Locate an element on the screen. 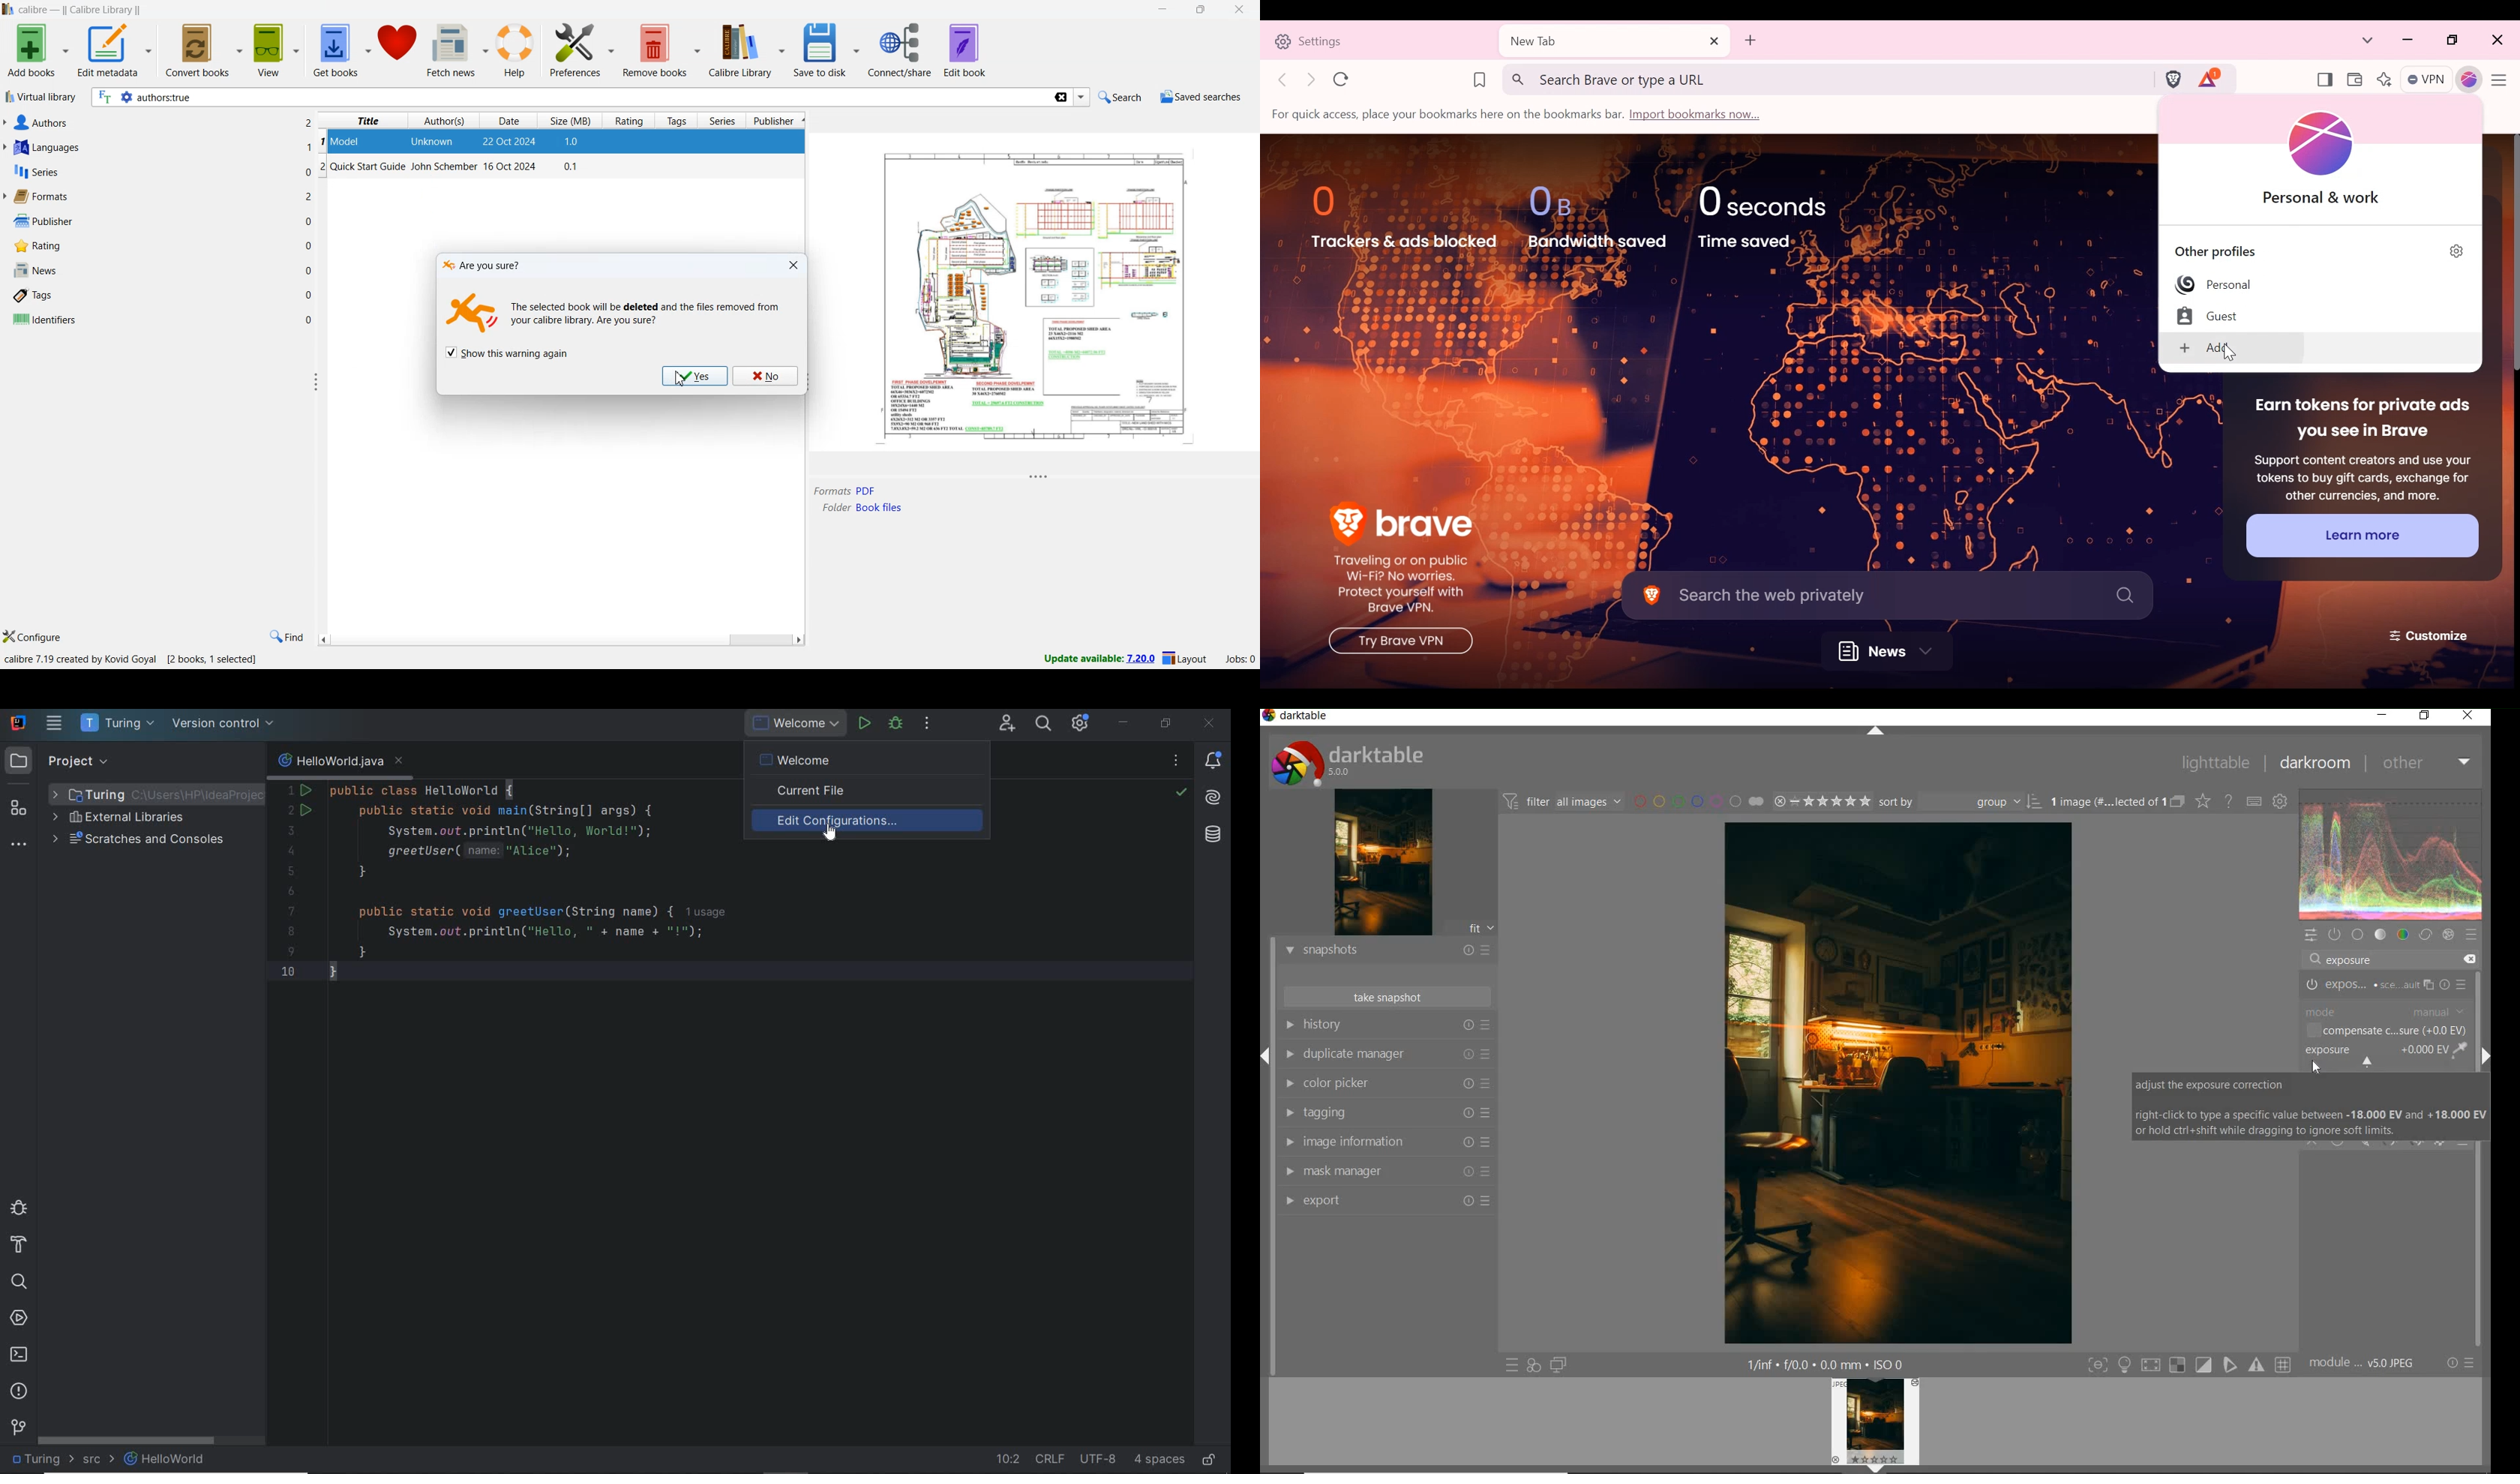 The height and width of the screenshot is (1484, 2520). unknown is located at coordinates (434, 142).